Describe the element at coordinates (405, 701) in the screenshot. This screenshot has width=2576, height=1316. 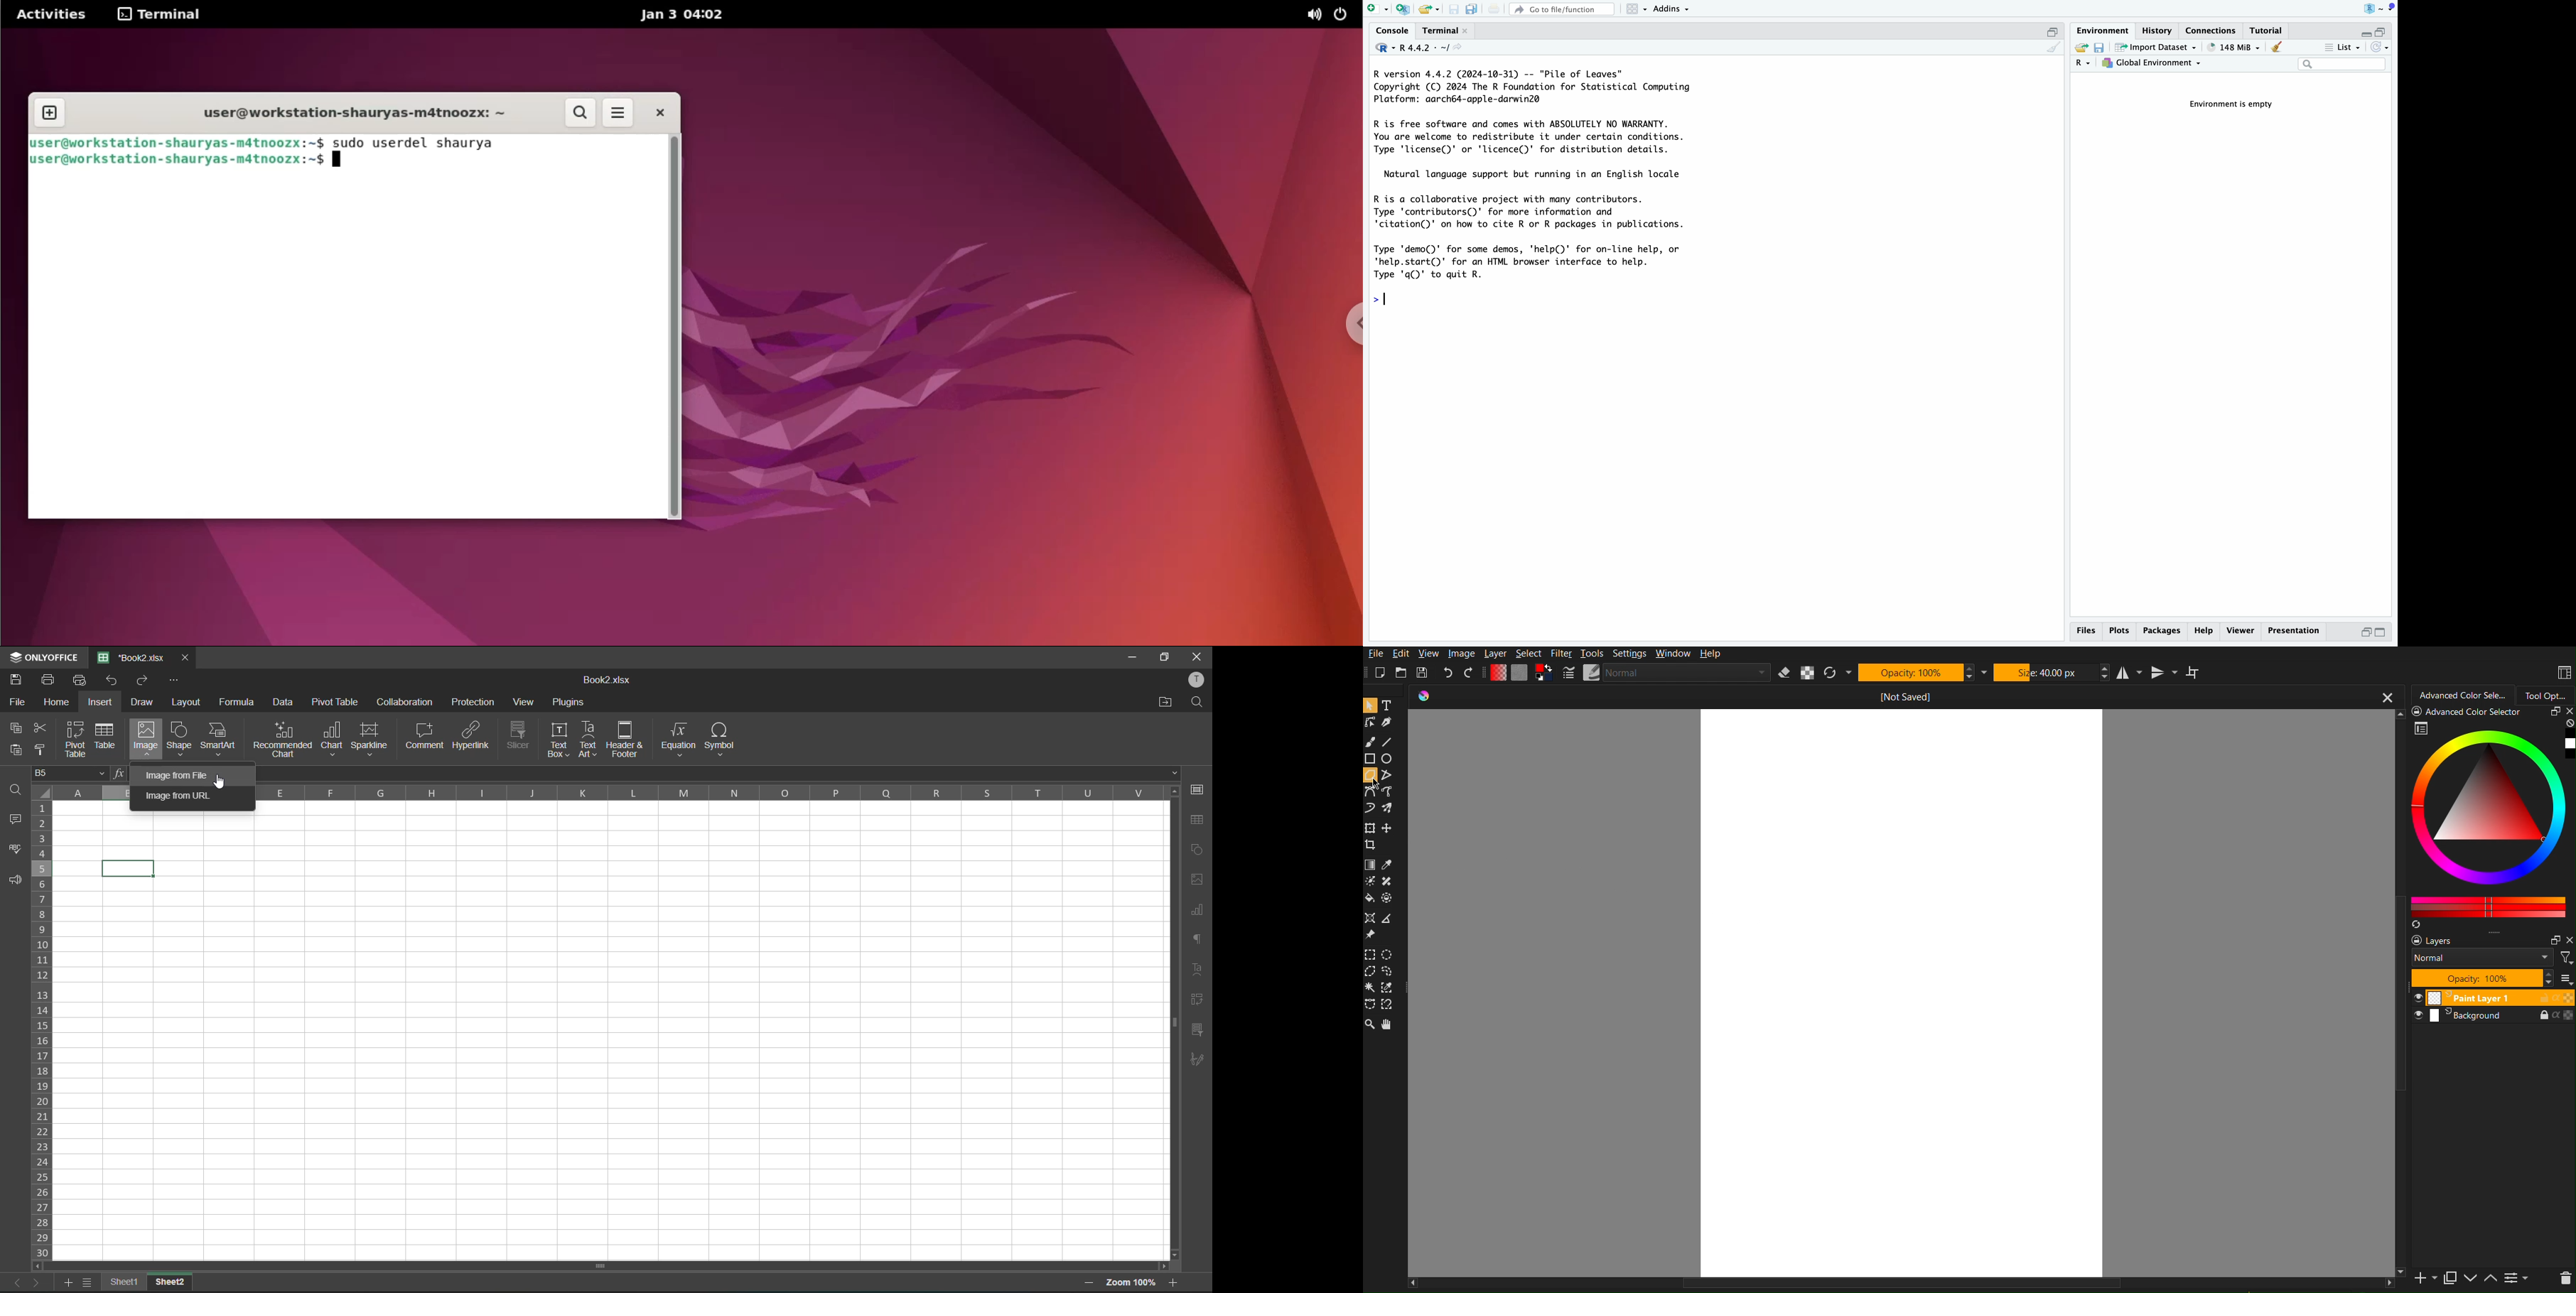
I see `collaboration` at that location.